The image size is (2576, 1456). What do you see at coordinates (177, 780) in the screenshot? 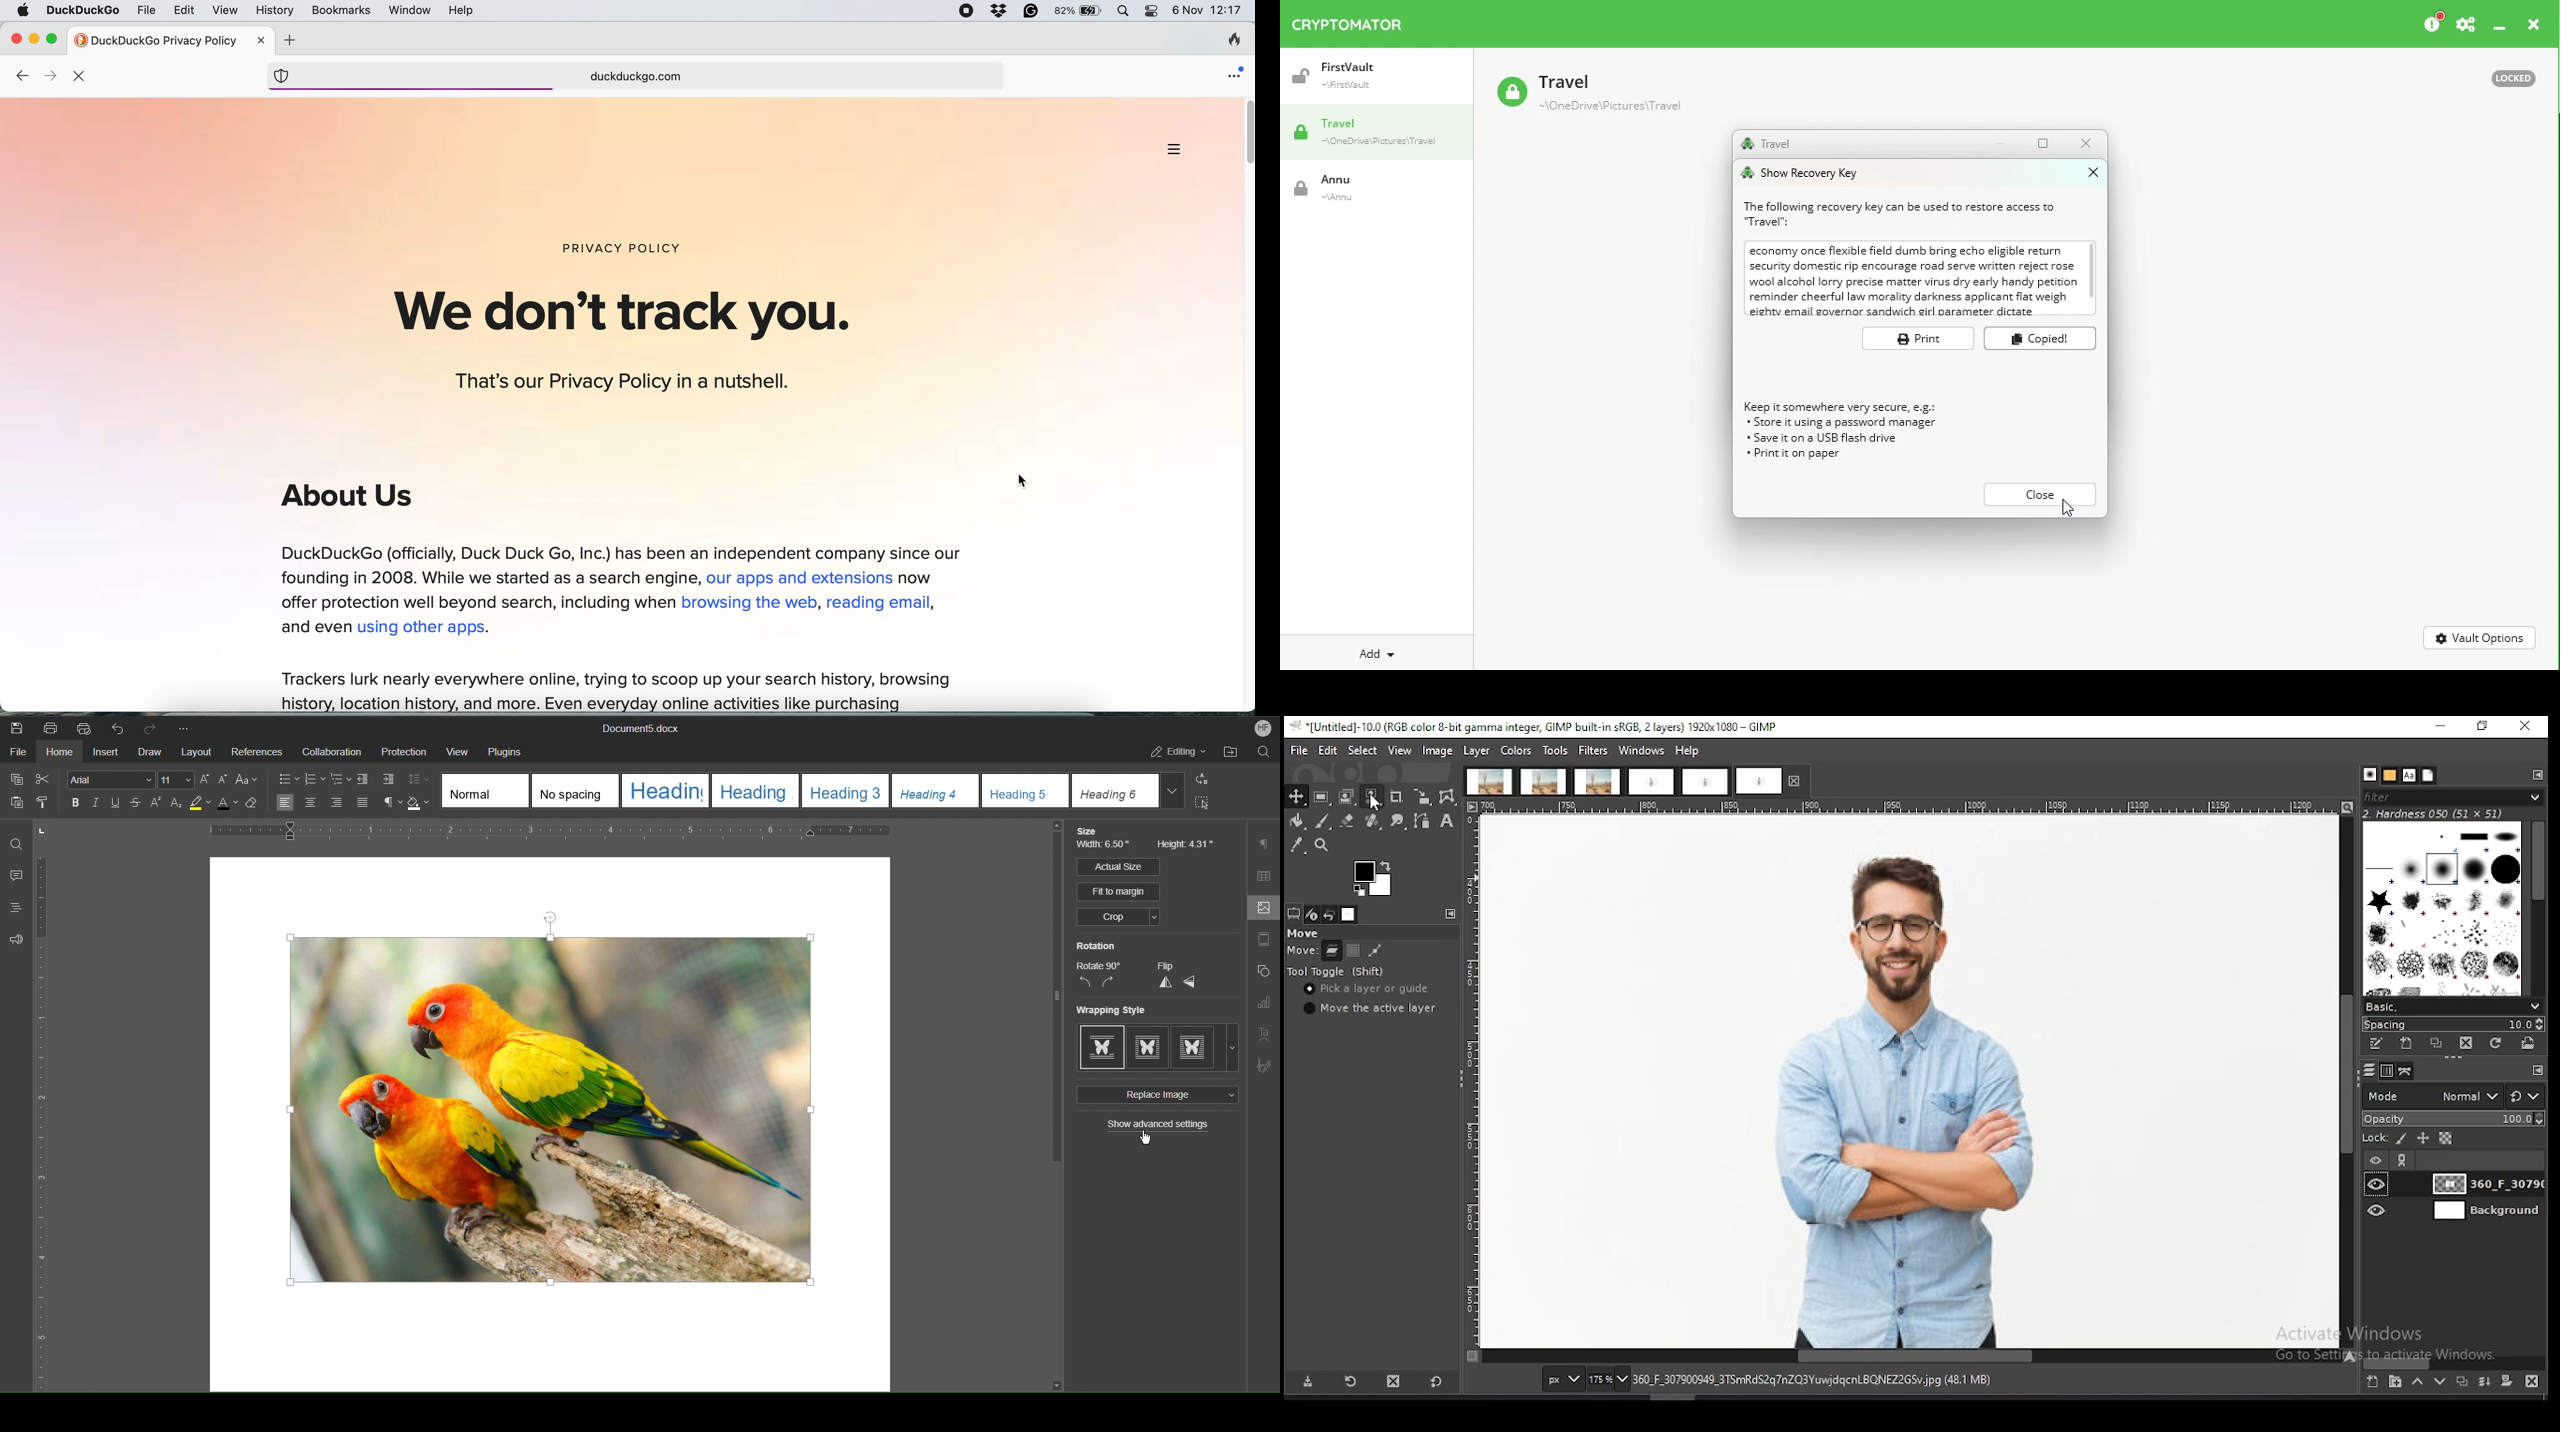
I see `Font size` at bounding box center [177, 780].